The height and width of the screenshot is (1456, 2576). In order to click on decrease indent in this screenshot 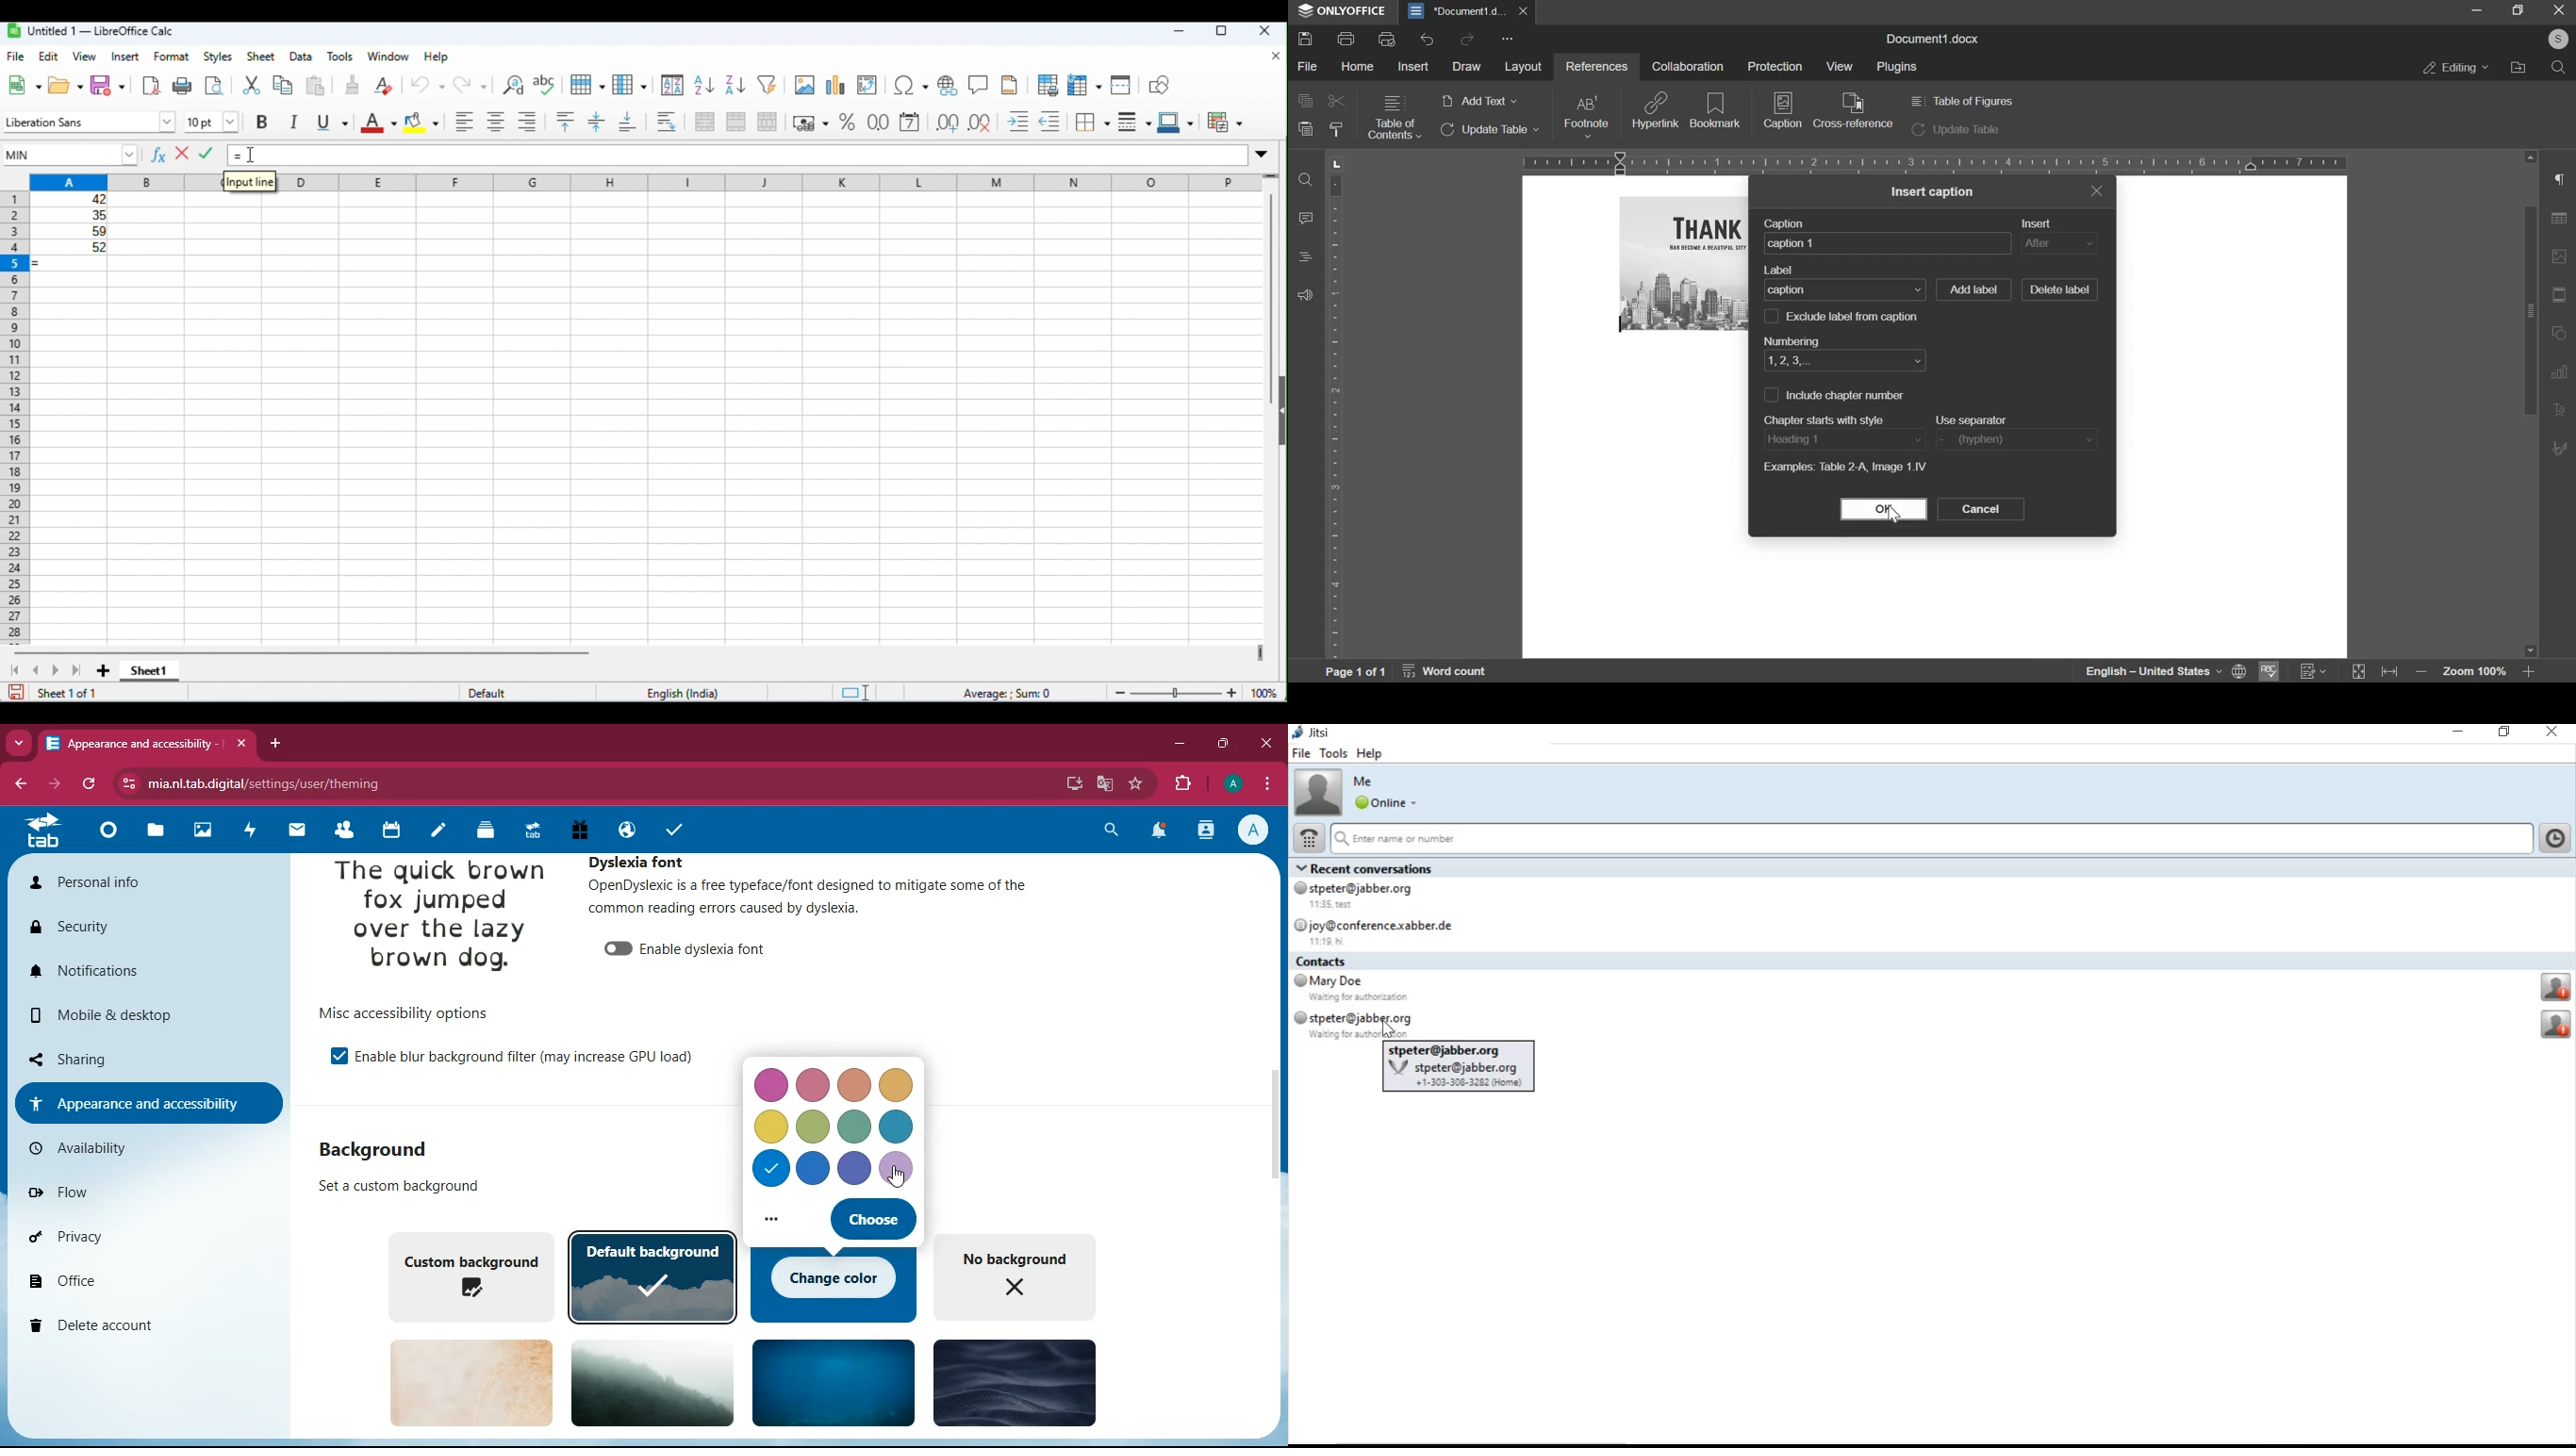, I will do `click(1051, 121)`.